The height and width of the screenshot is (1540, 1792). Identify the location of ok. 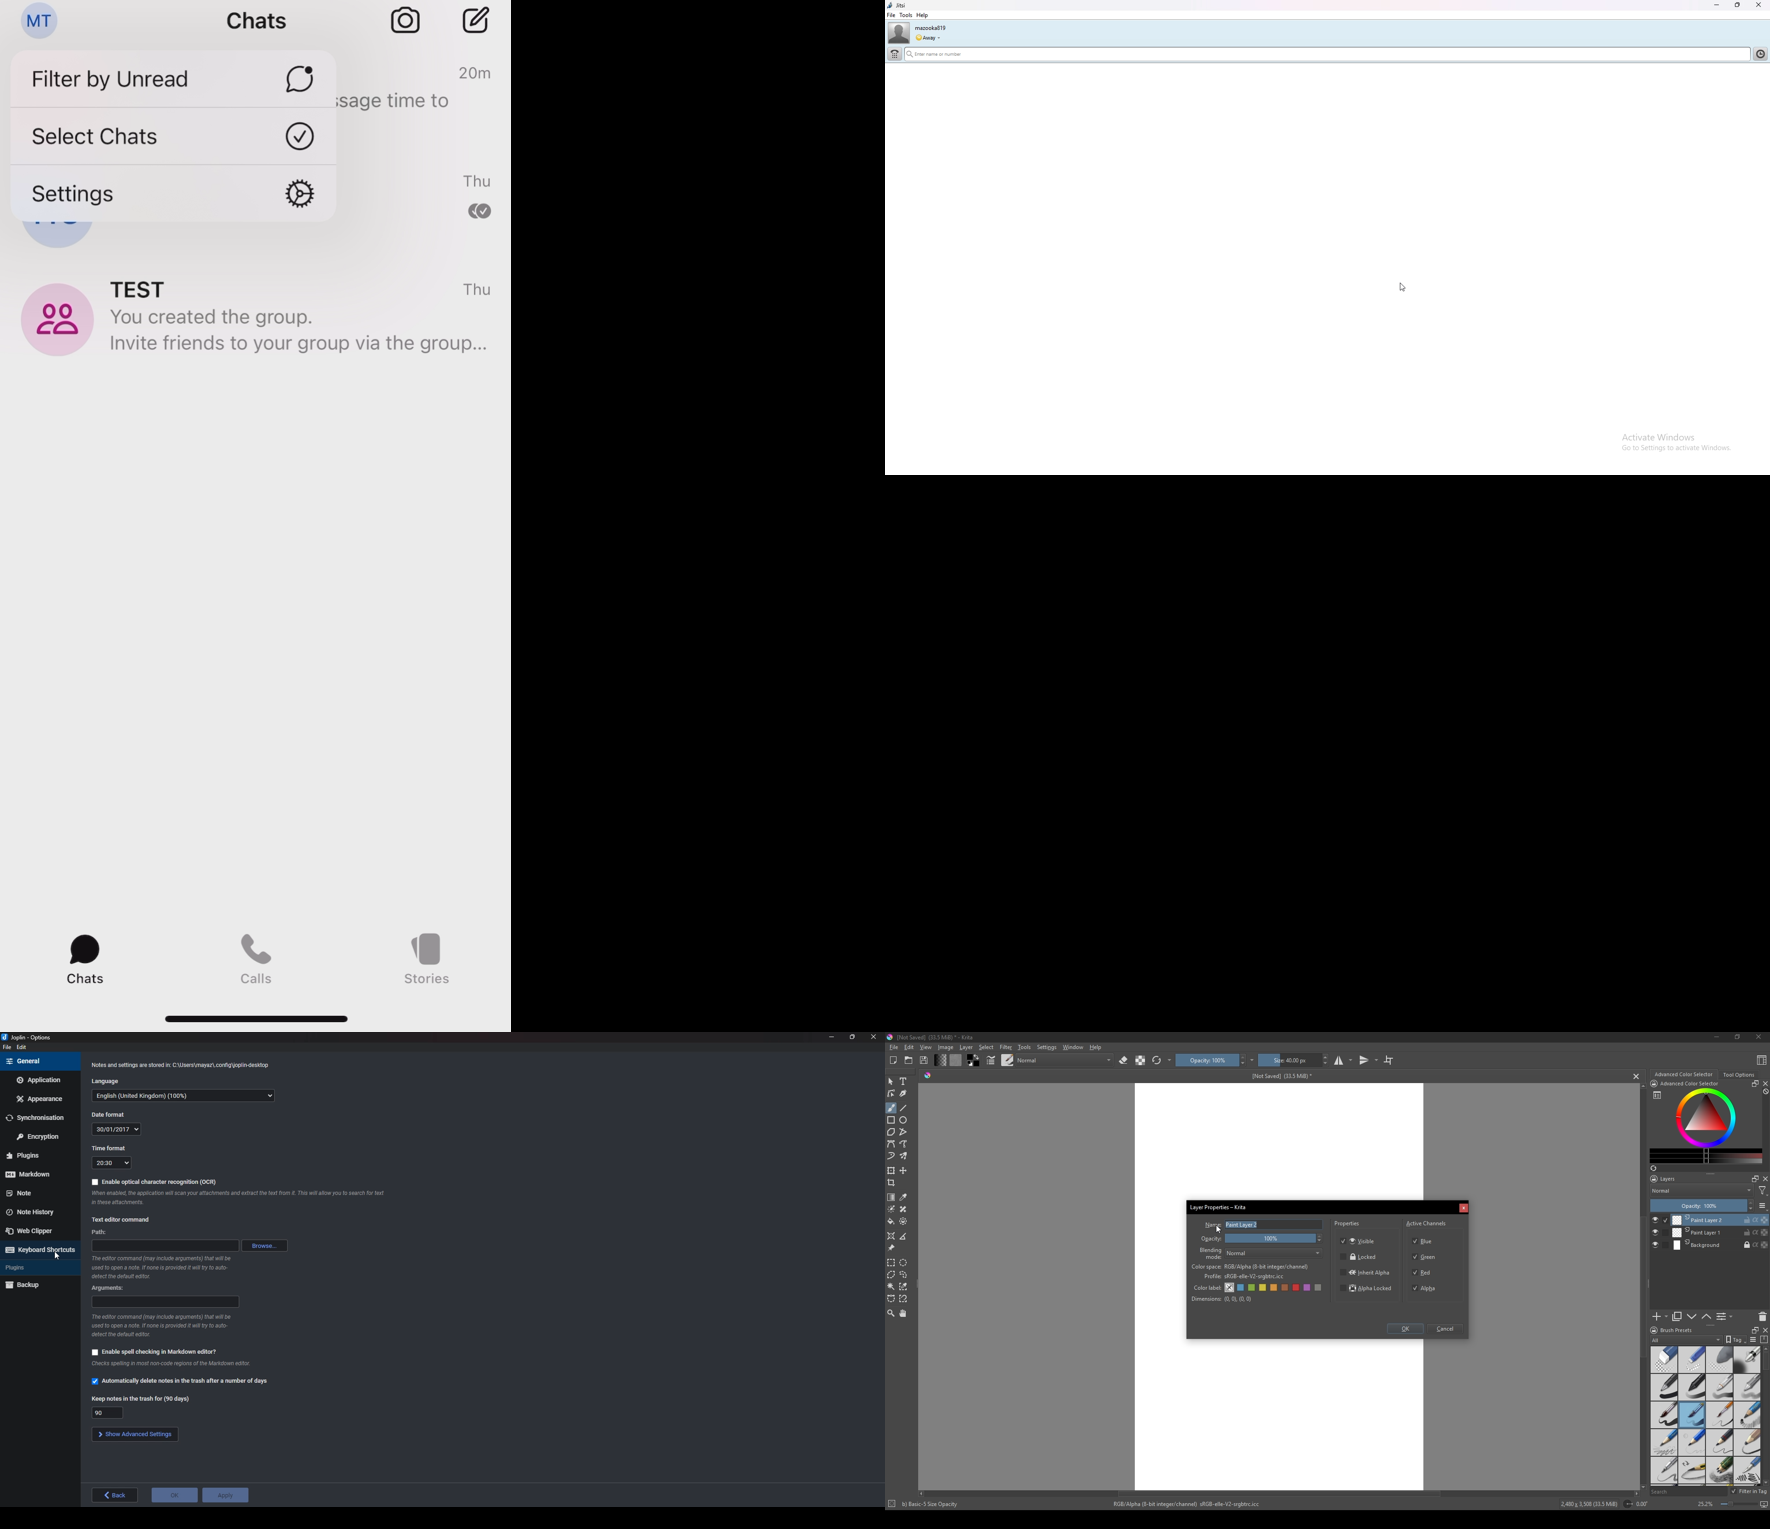
(174, 1496).